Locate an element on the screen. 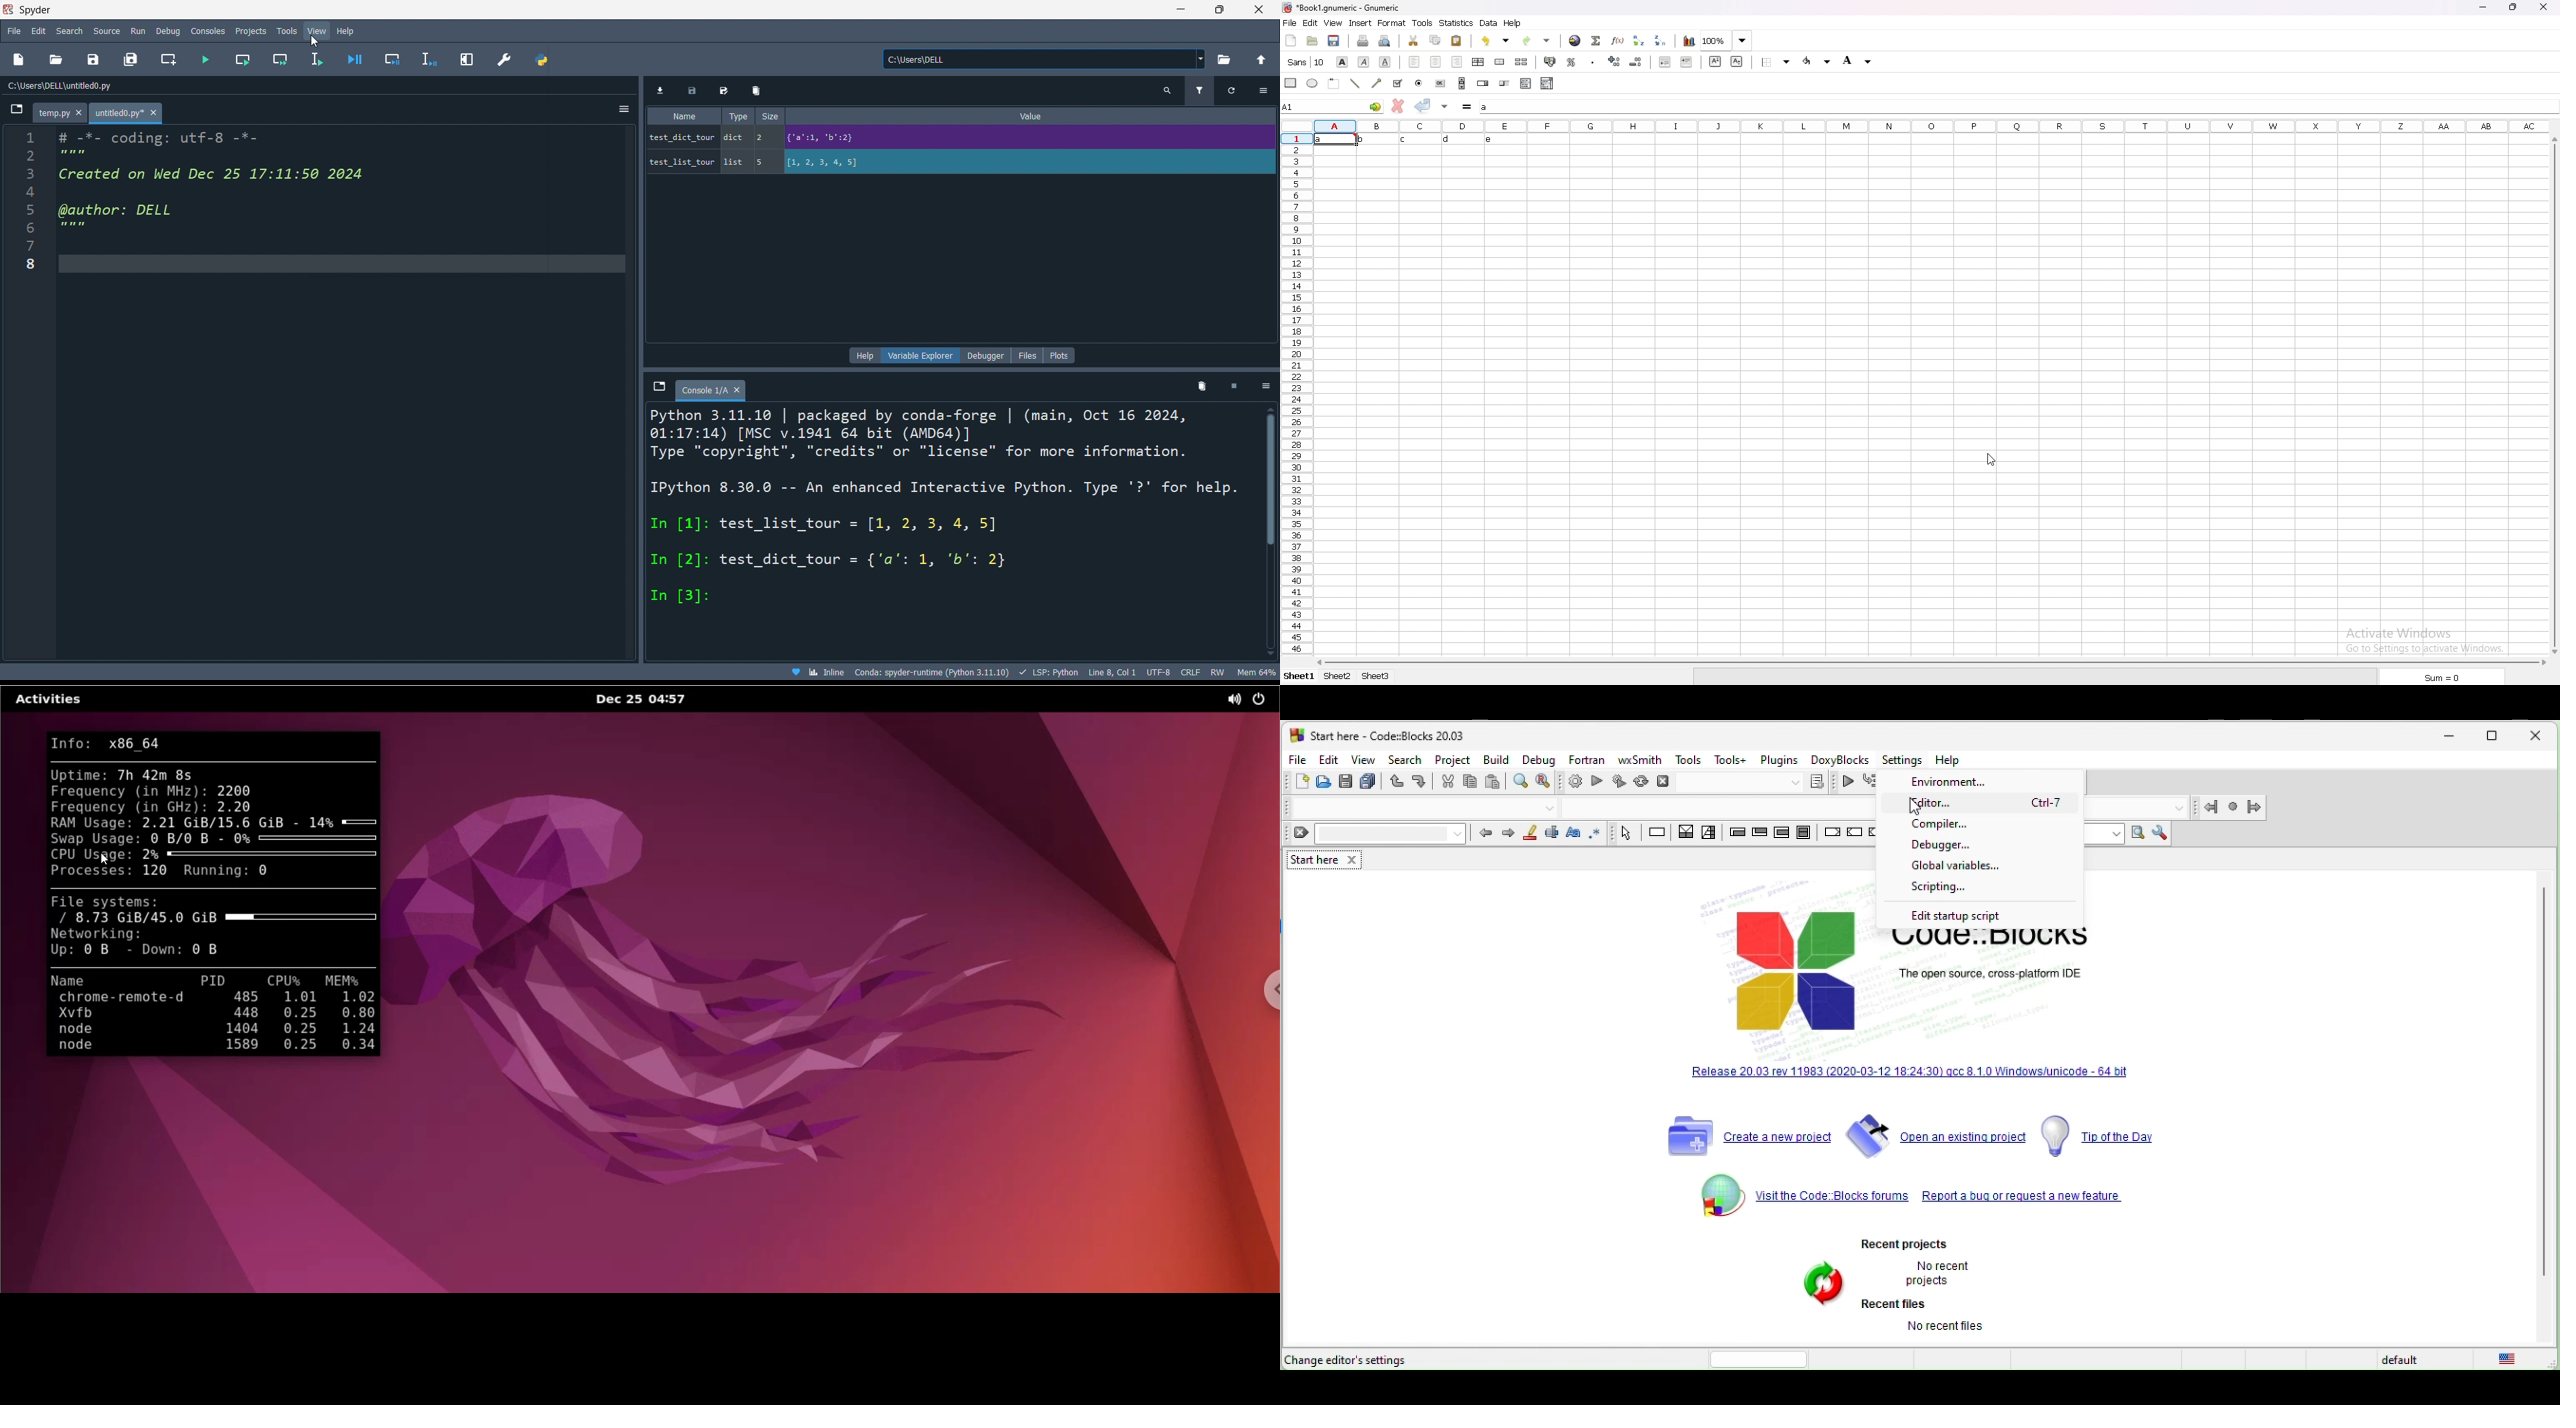  insert is located at coordinates (1361, 23).